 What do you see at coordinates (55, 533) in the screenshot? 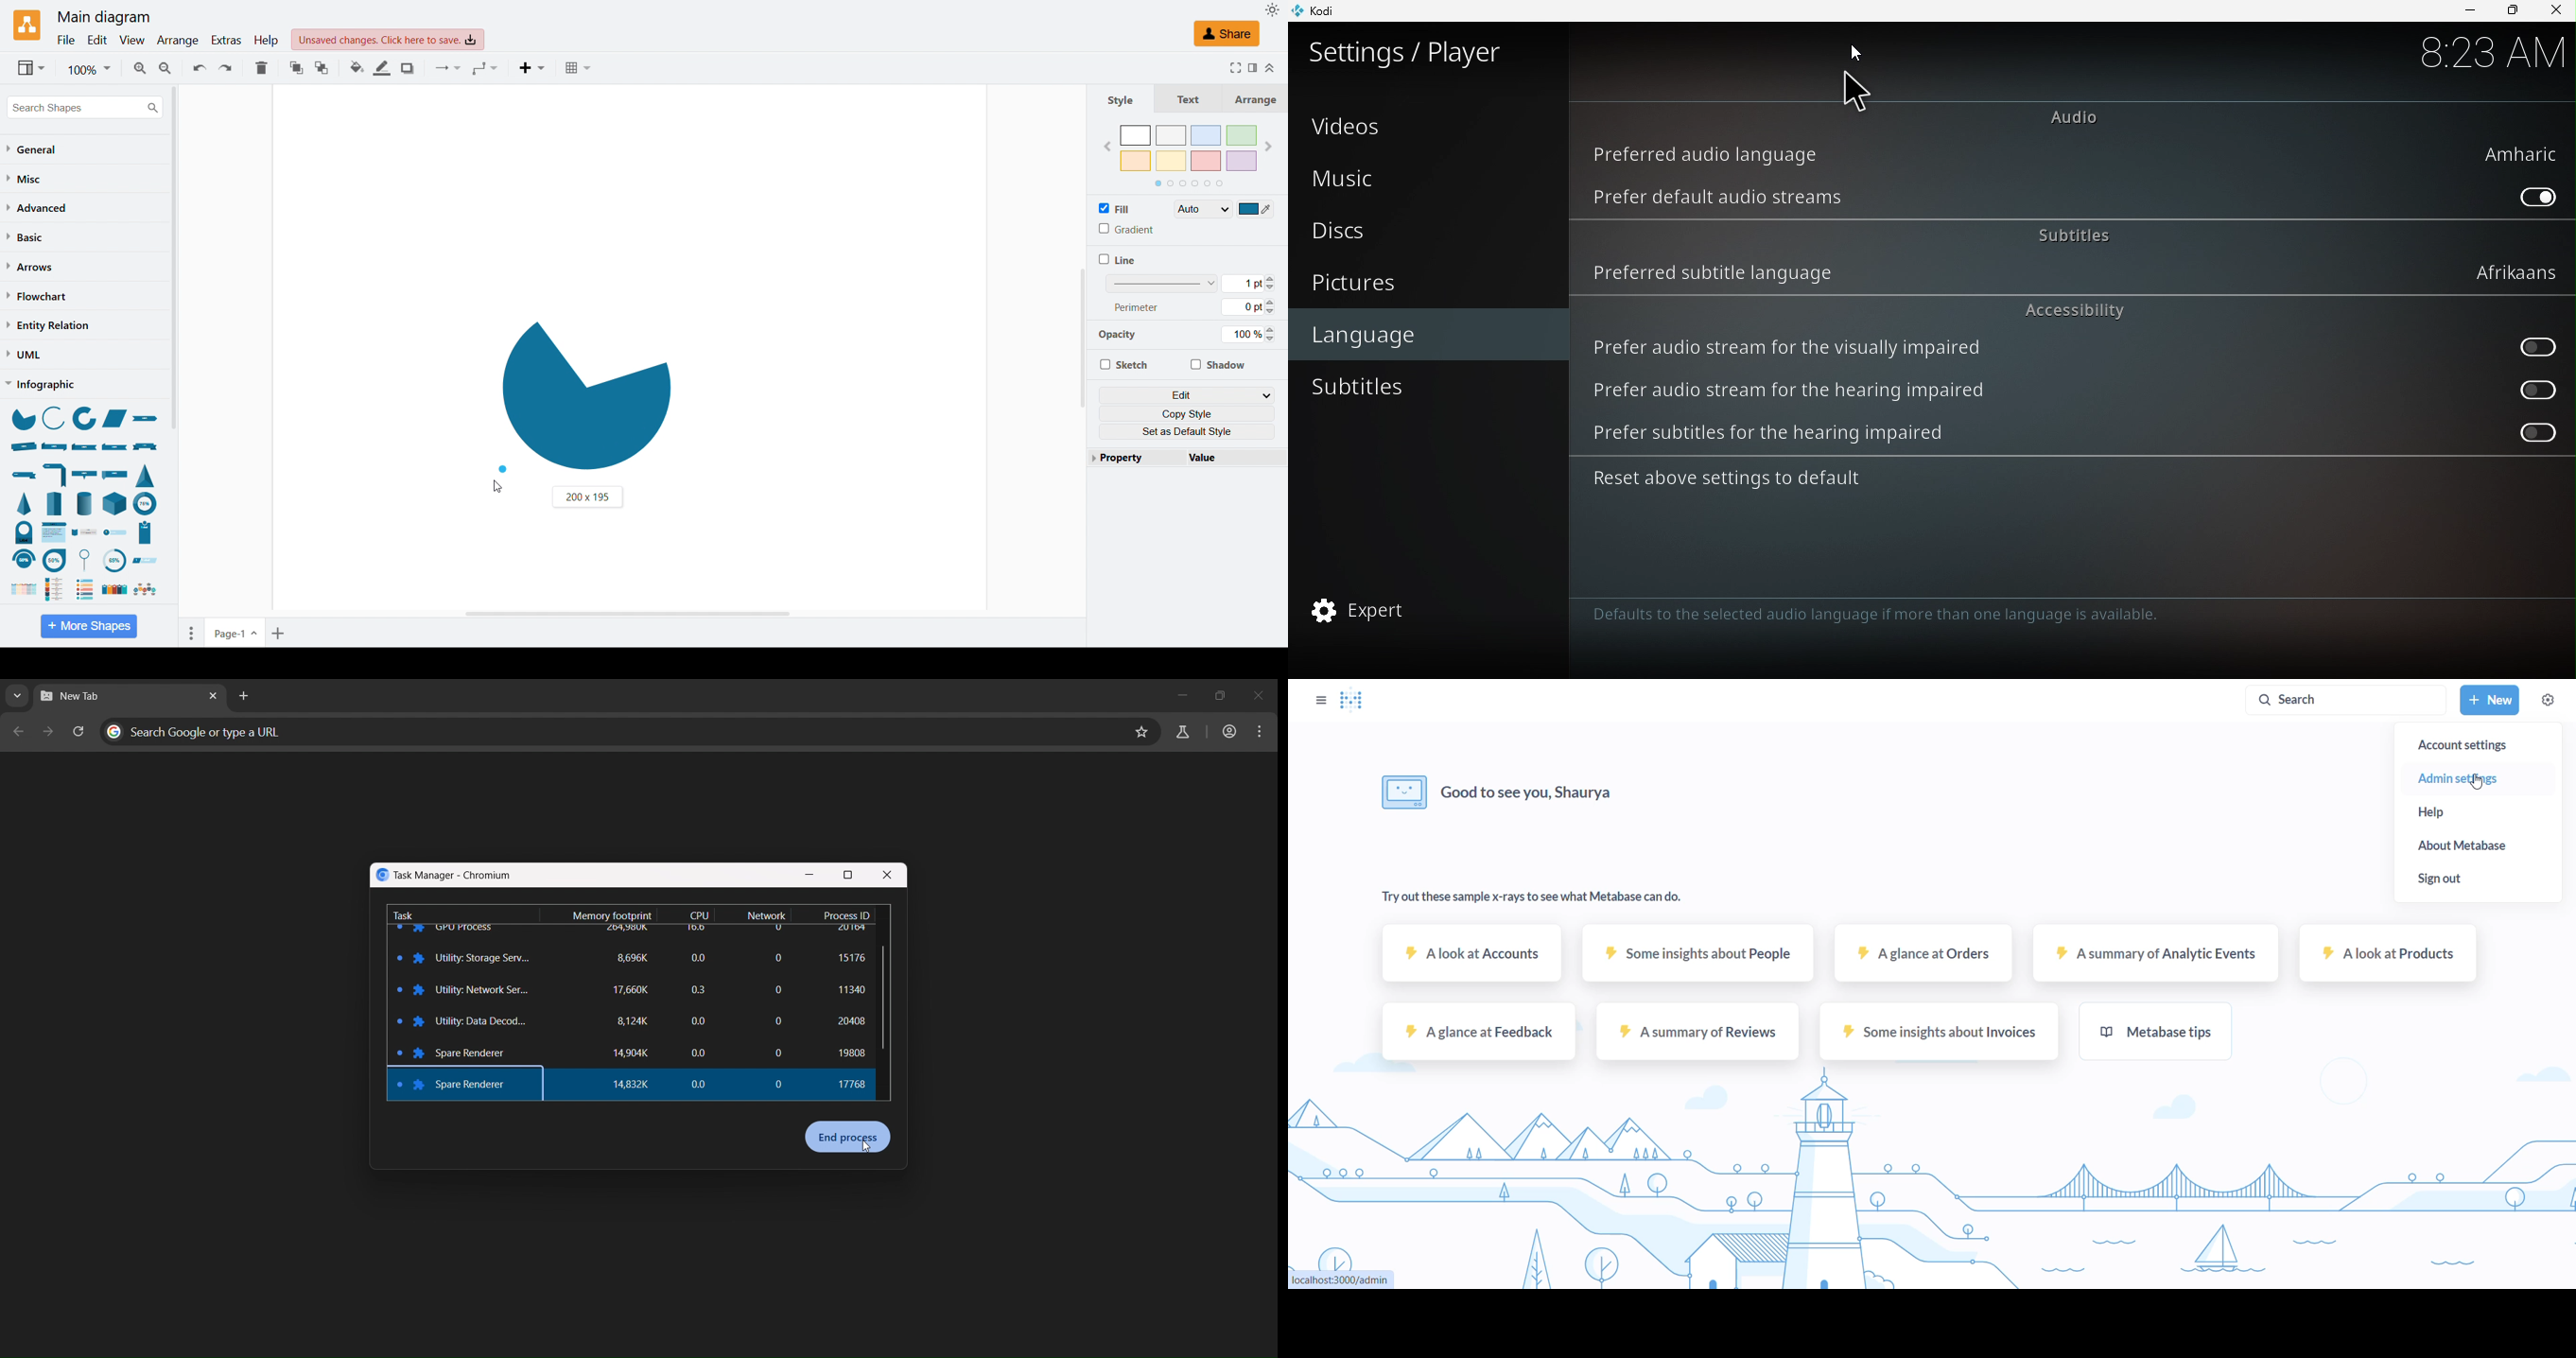
I see `chevron list` at bounding box center [55, 533].